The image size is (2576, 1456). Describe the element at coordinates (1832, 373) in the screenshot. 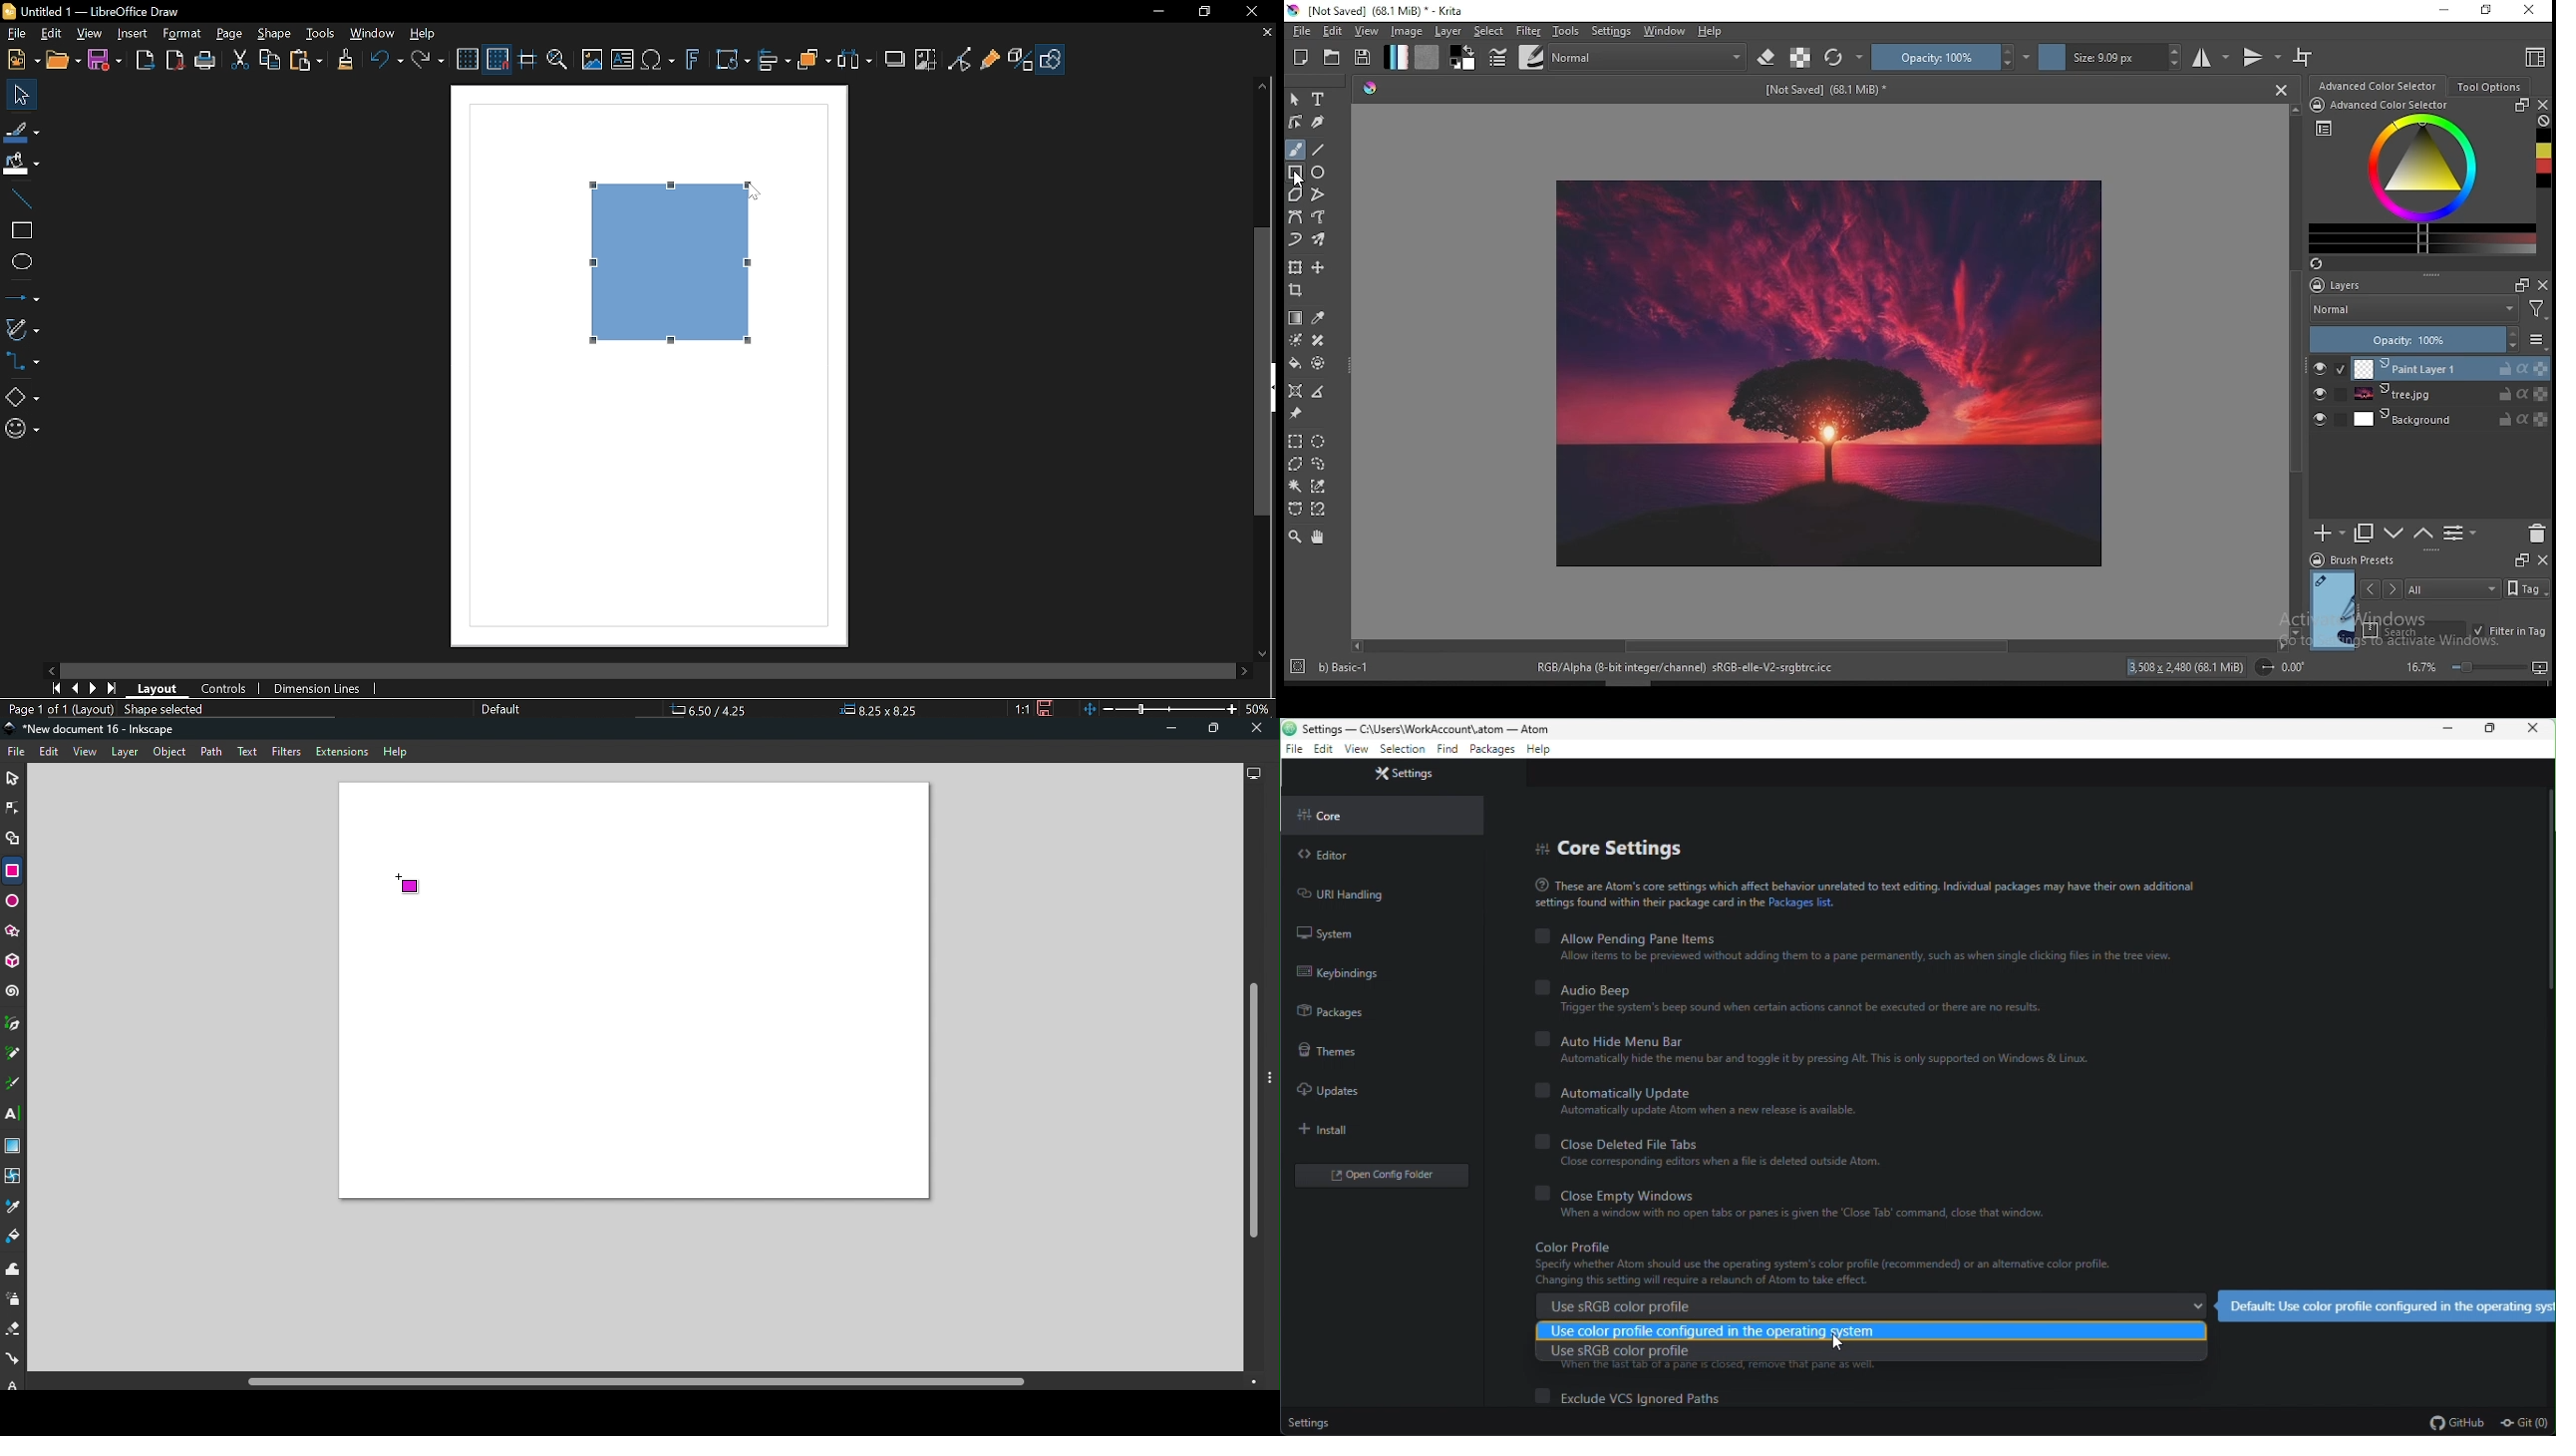

I see `Image` at that location.